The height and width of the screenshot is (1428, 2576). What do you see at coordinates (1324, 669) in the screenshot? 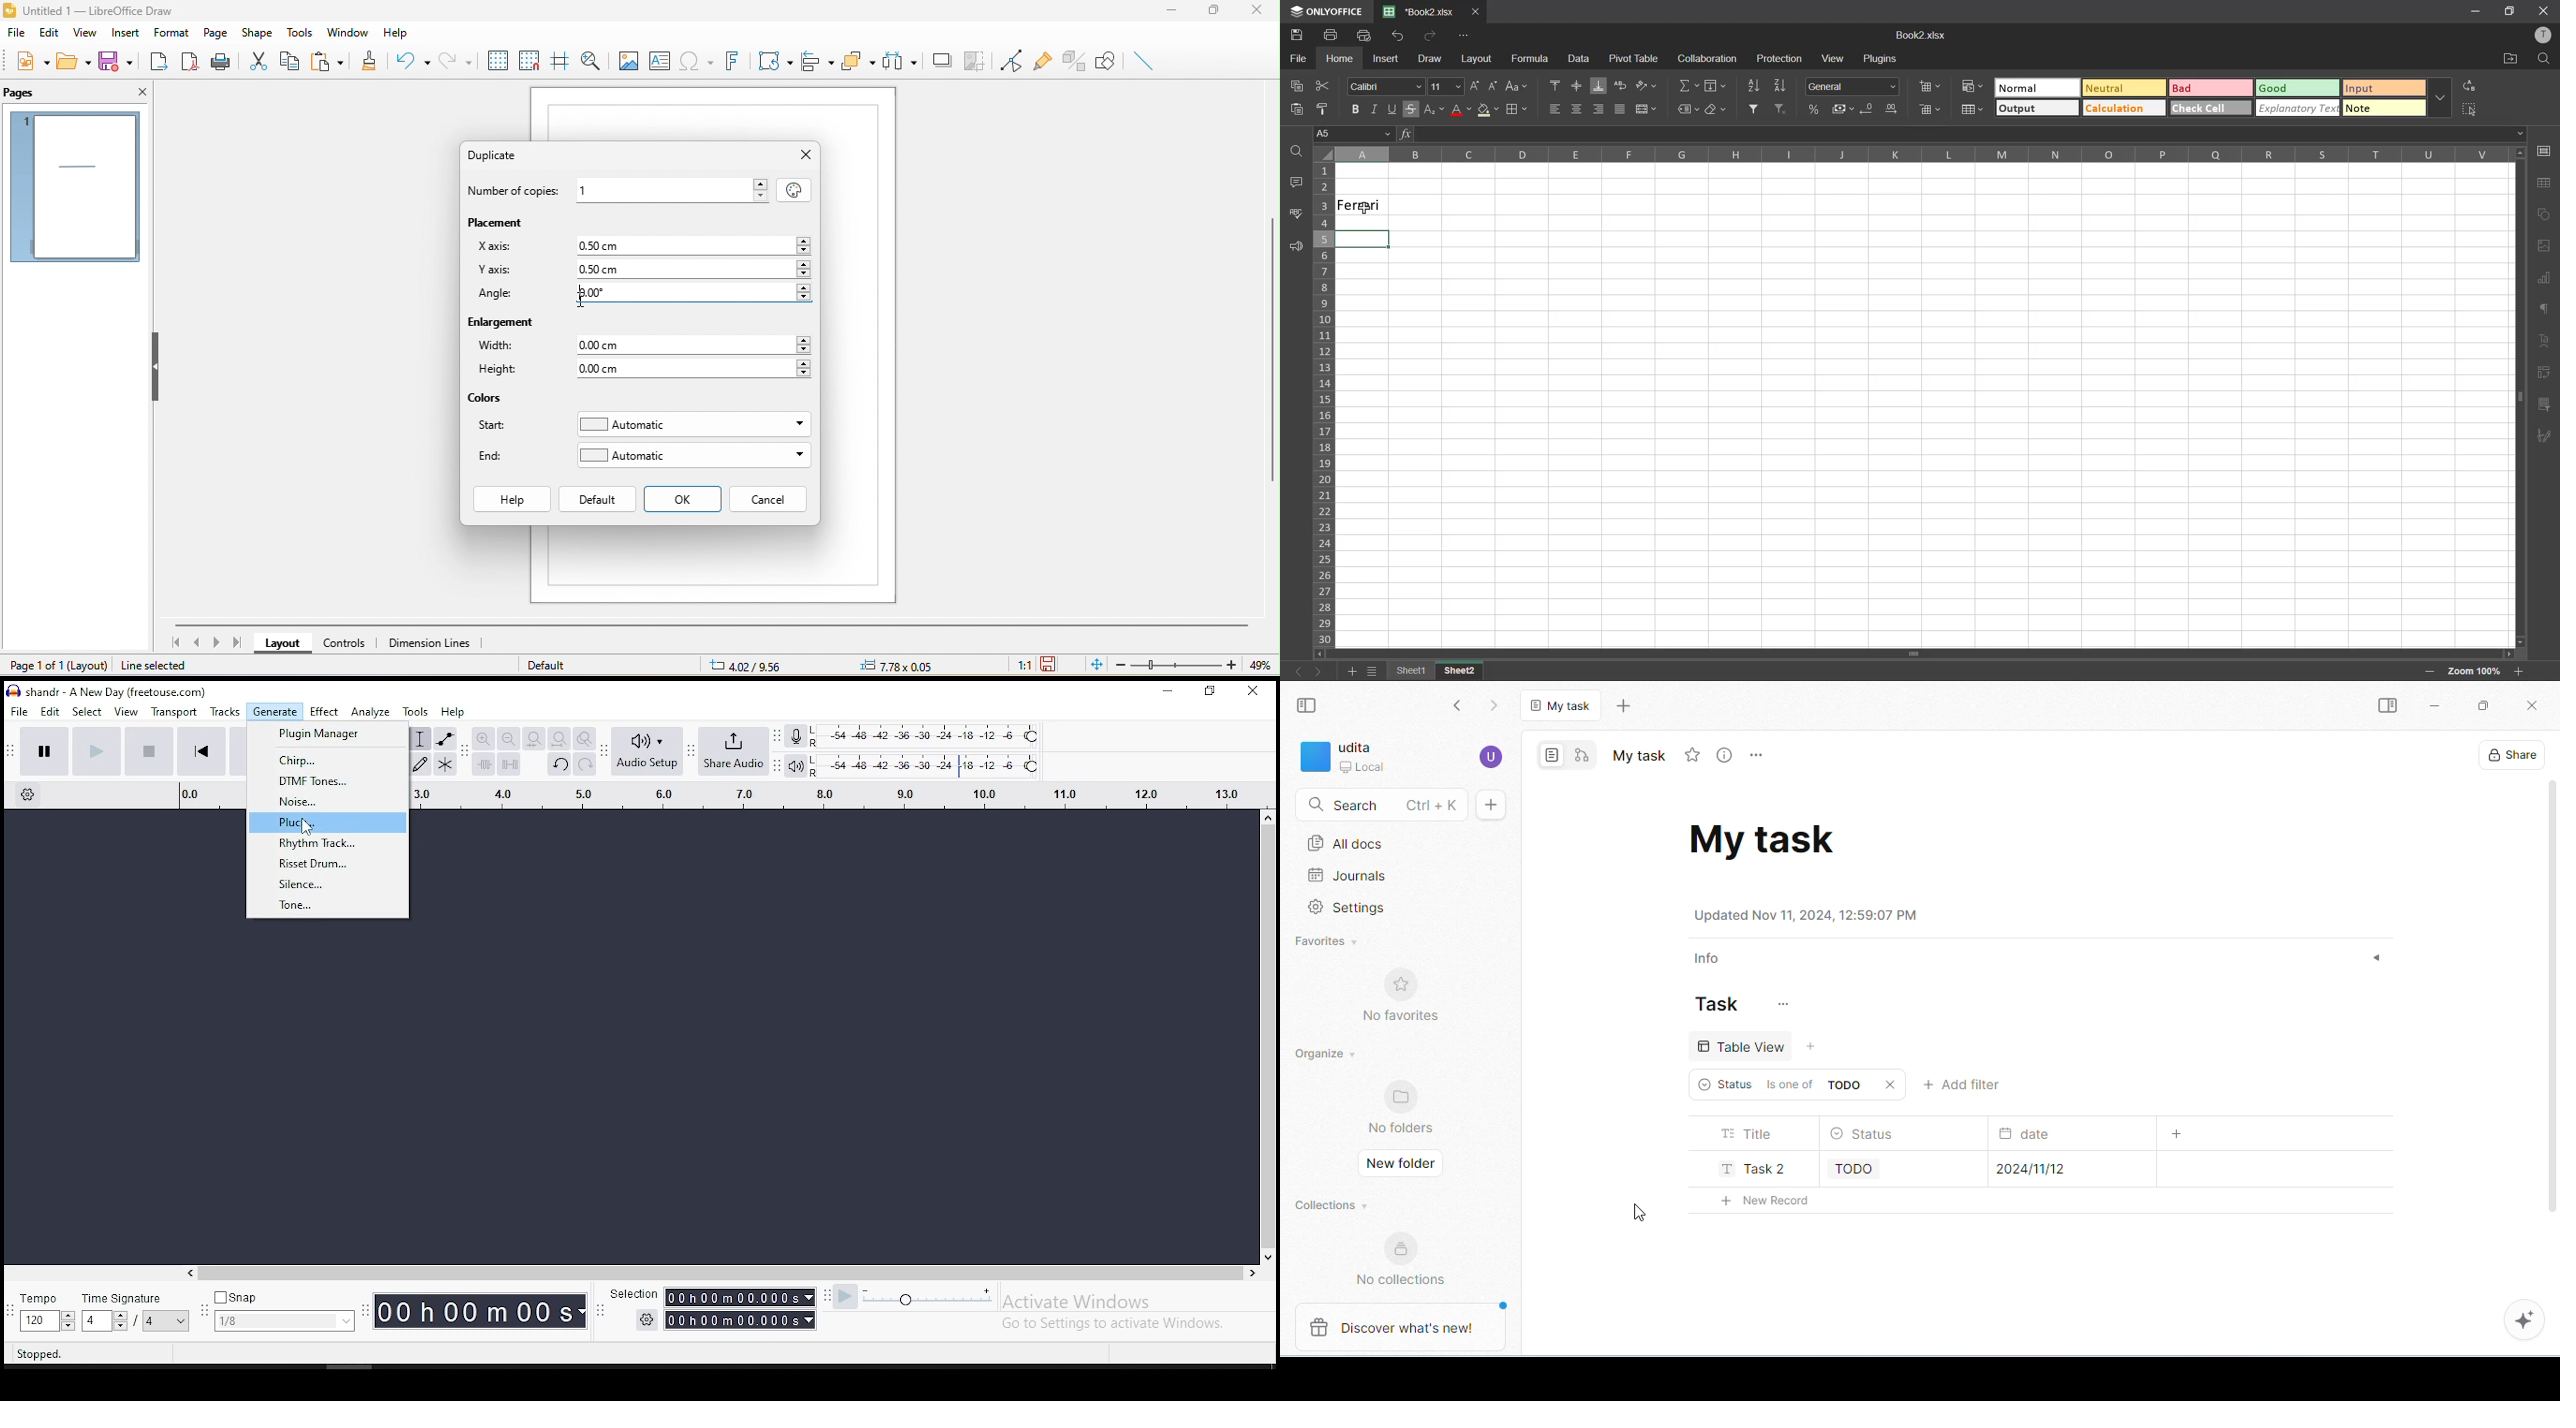
I see `next` at bounding box center [1324, 669].